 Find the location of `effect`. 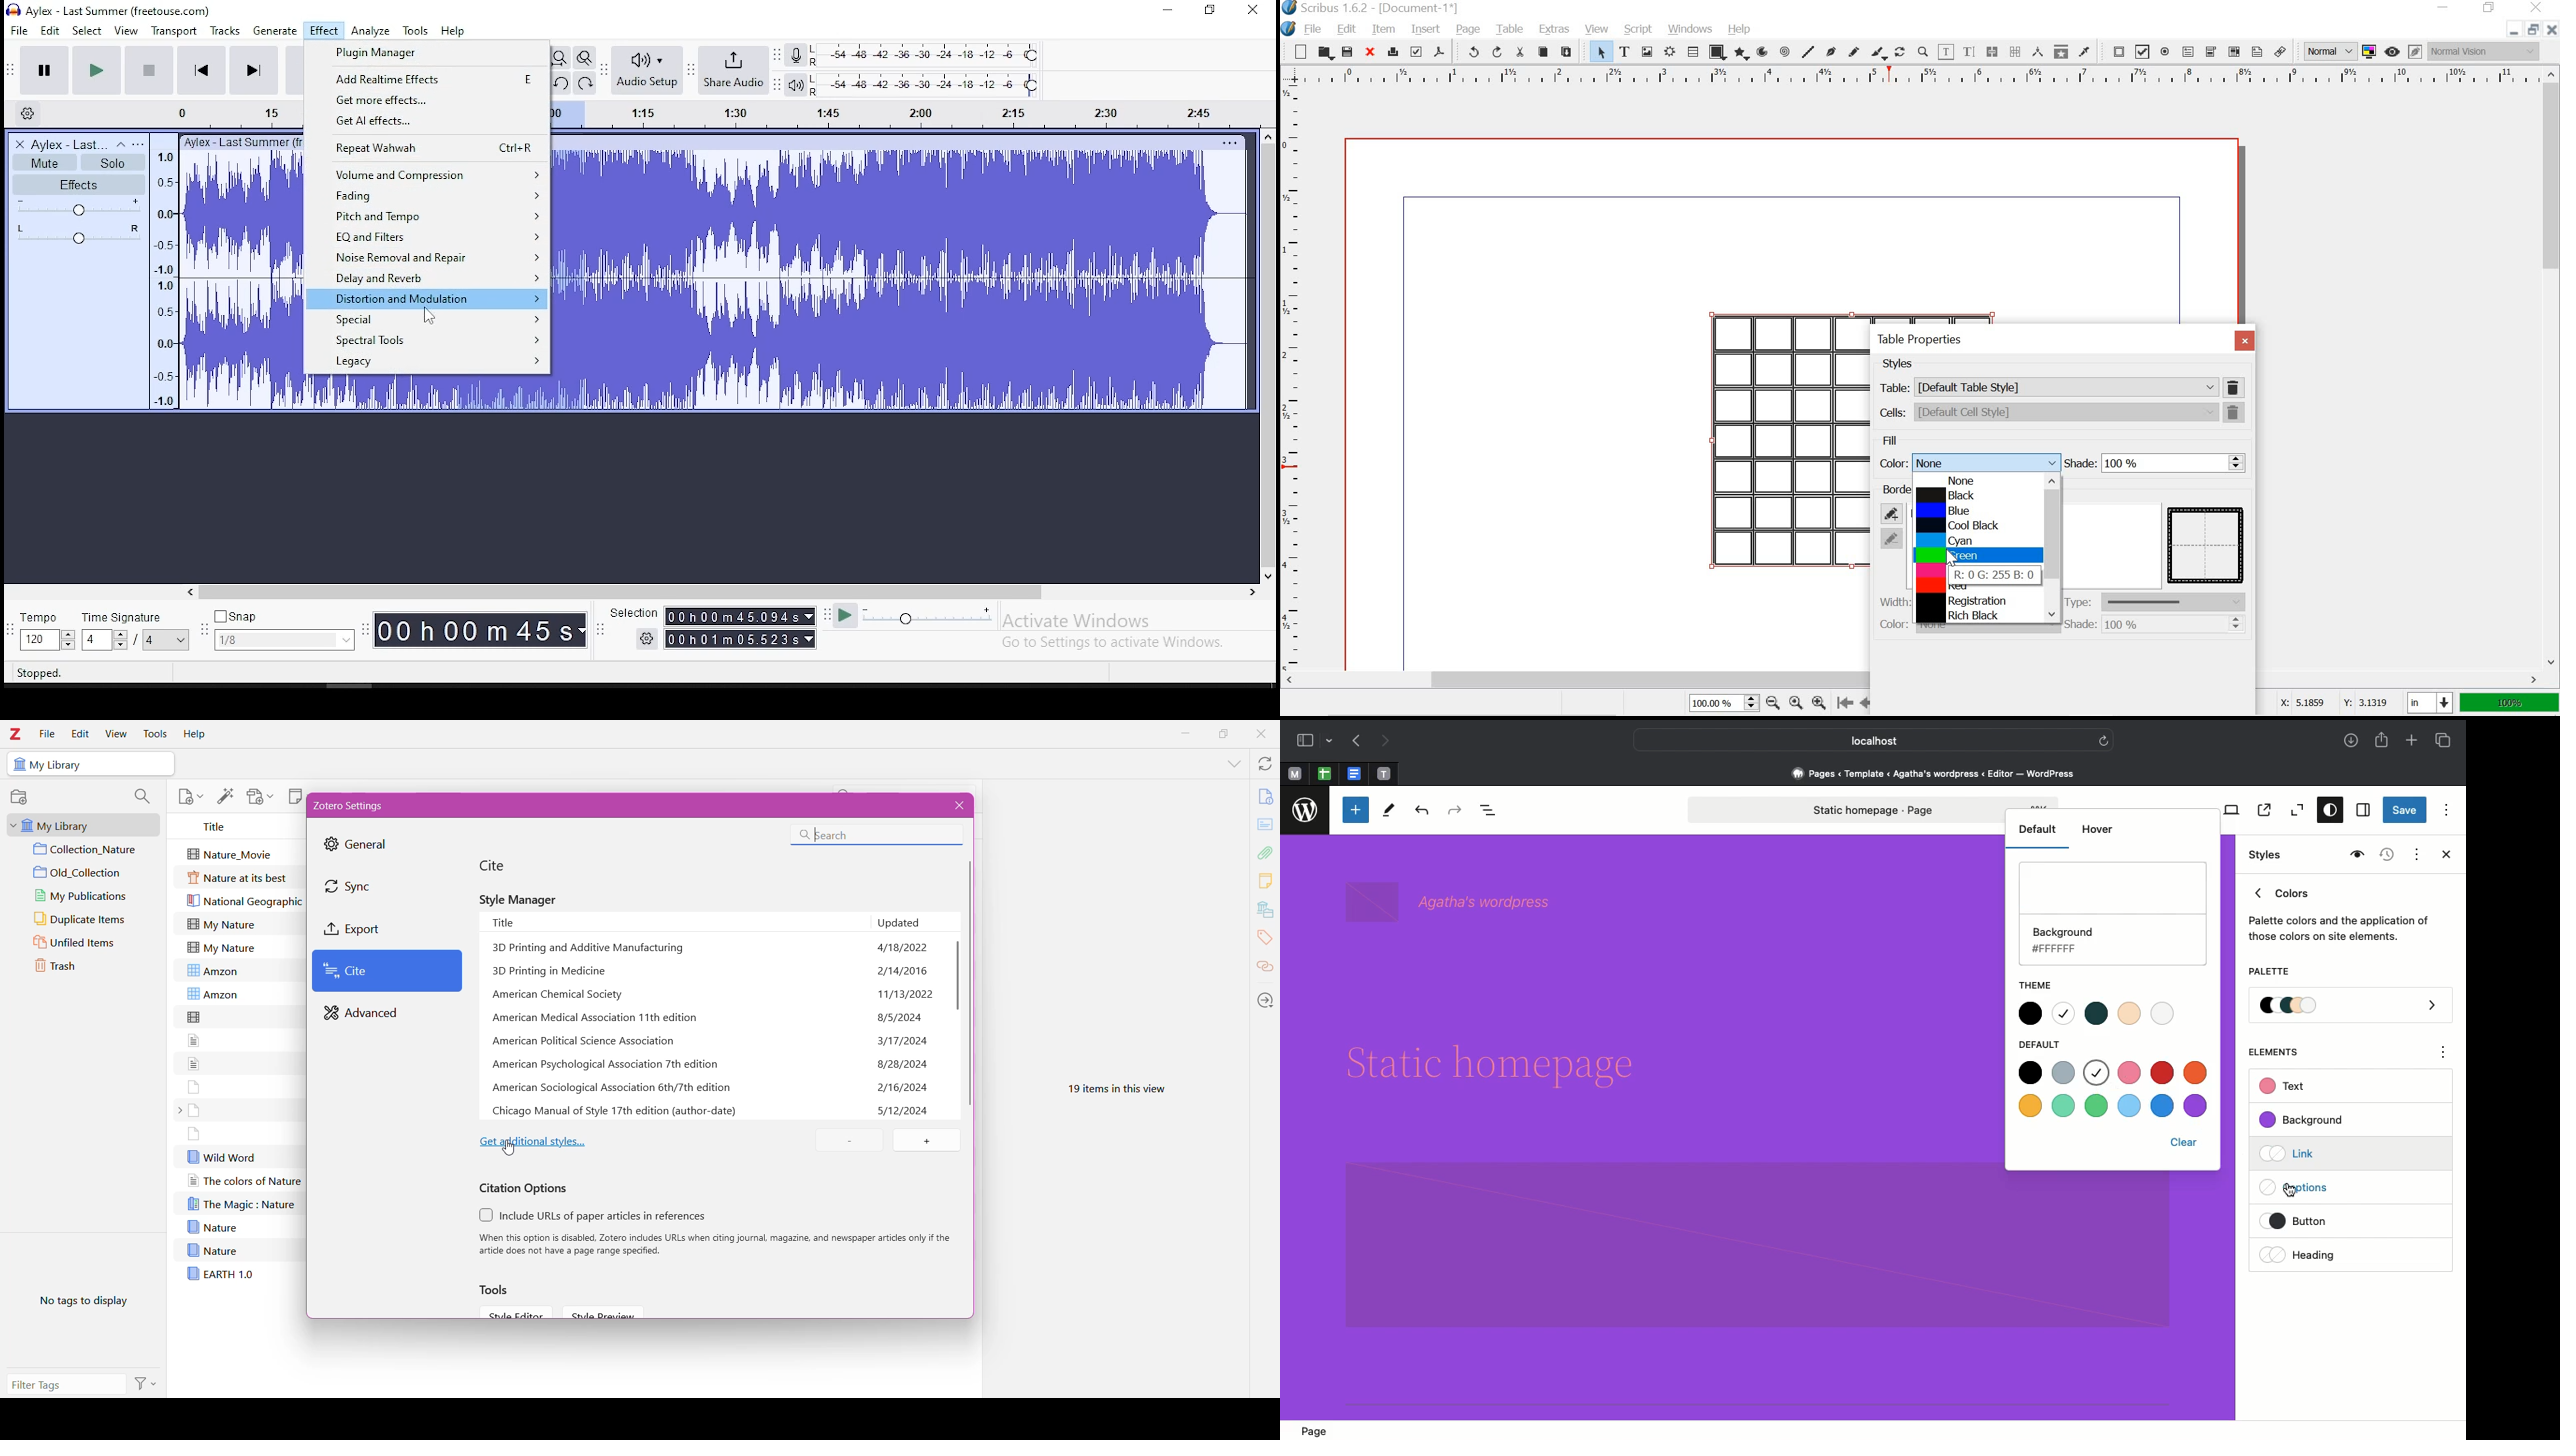

effect is located at coordinates (325, 31).